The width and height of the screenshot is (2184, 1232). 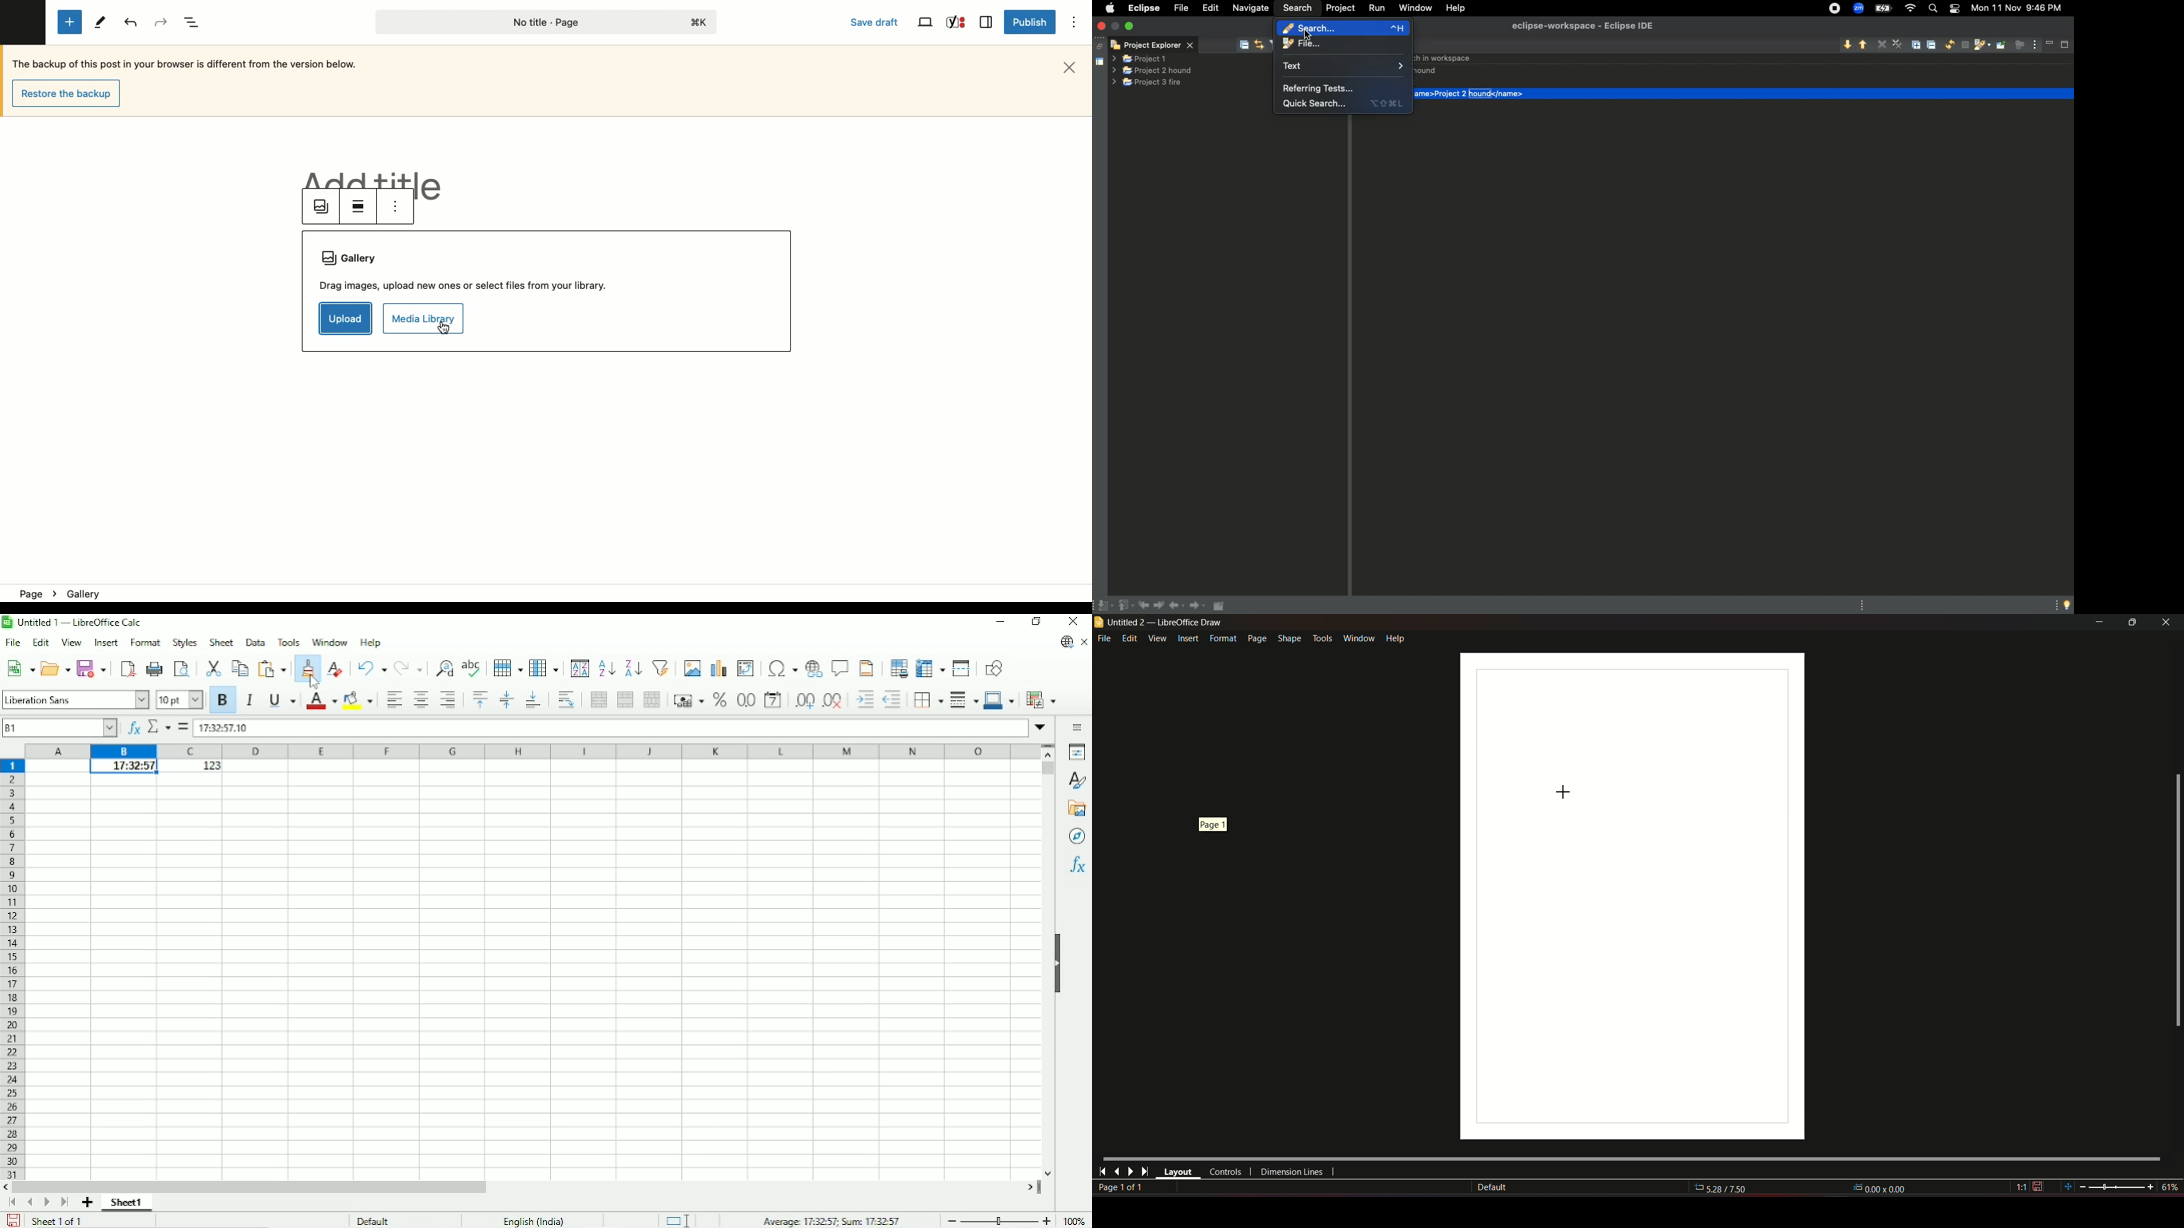 What do you see at coordinates (314, 681) in the screenshot?
I see `cursor` at bounding box center [314, 681].